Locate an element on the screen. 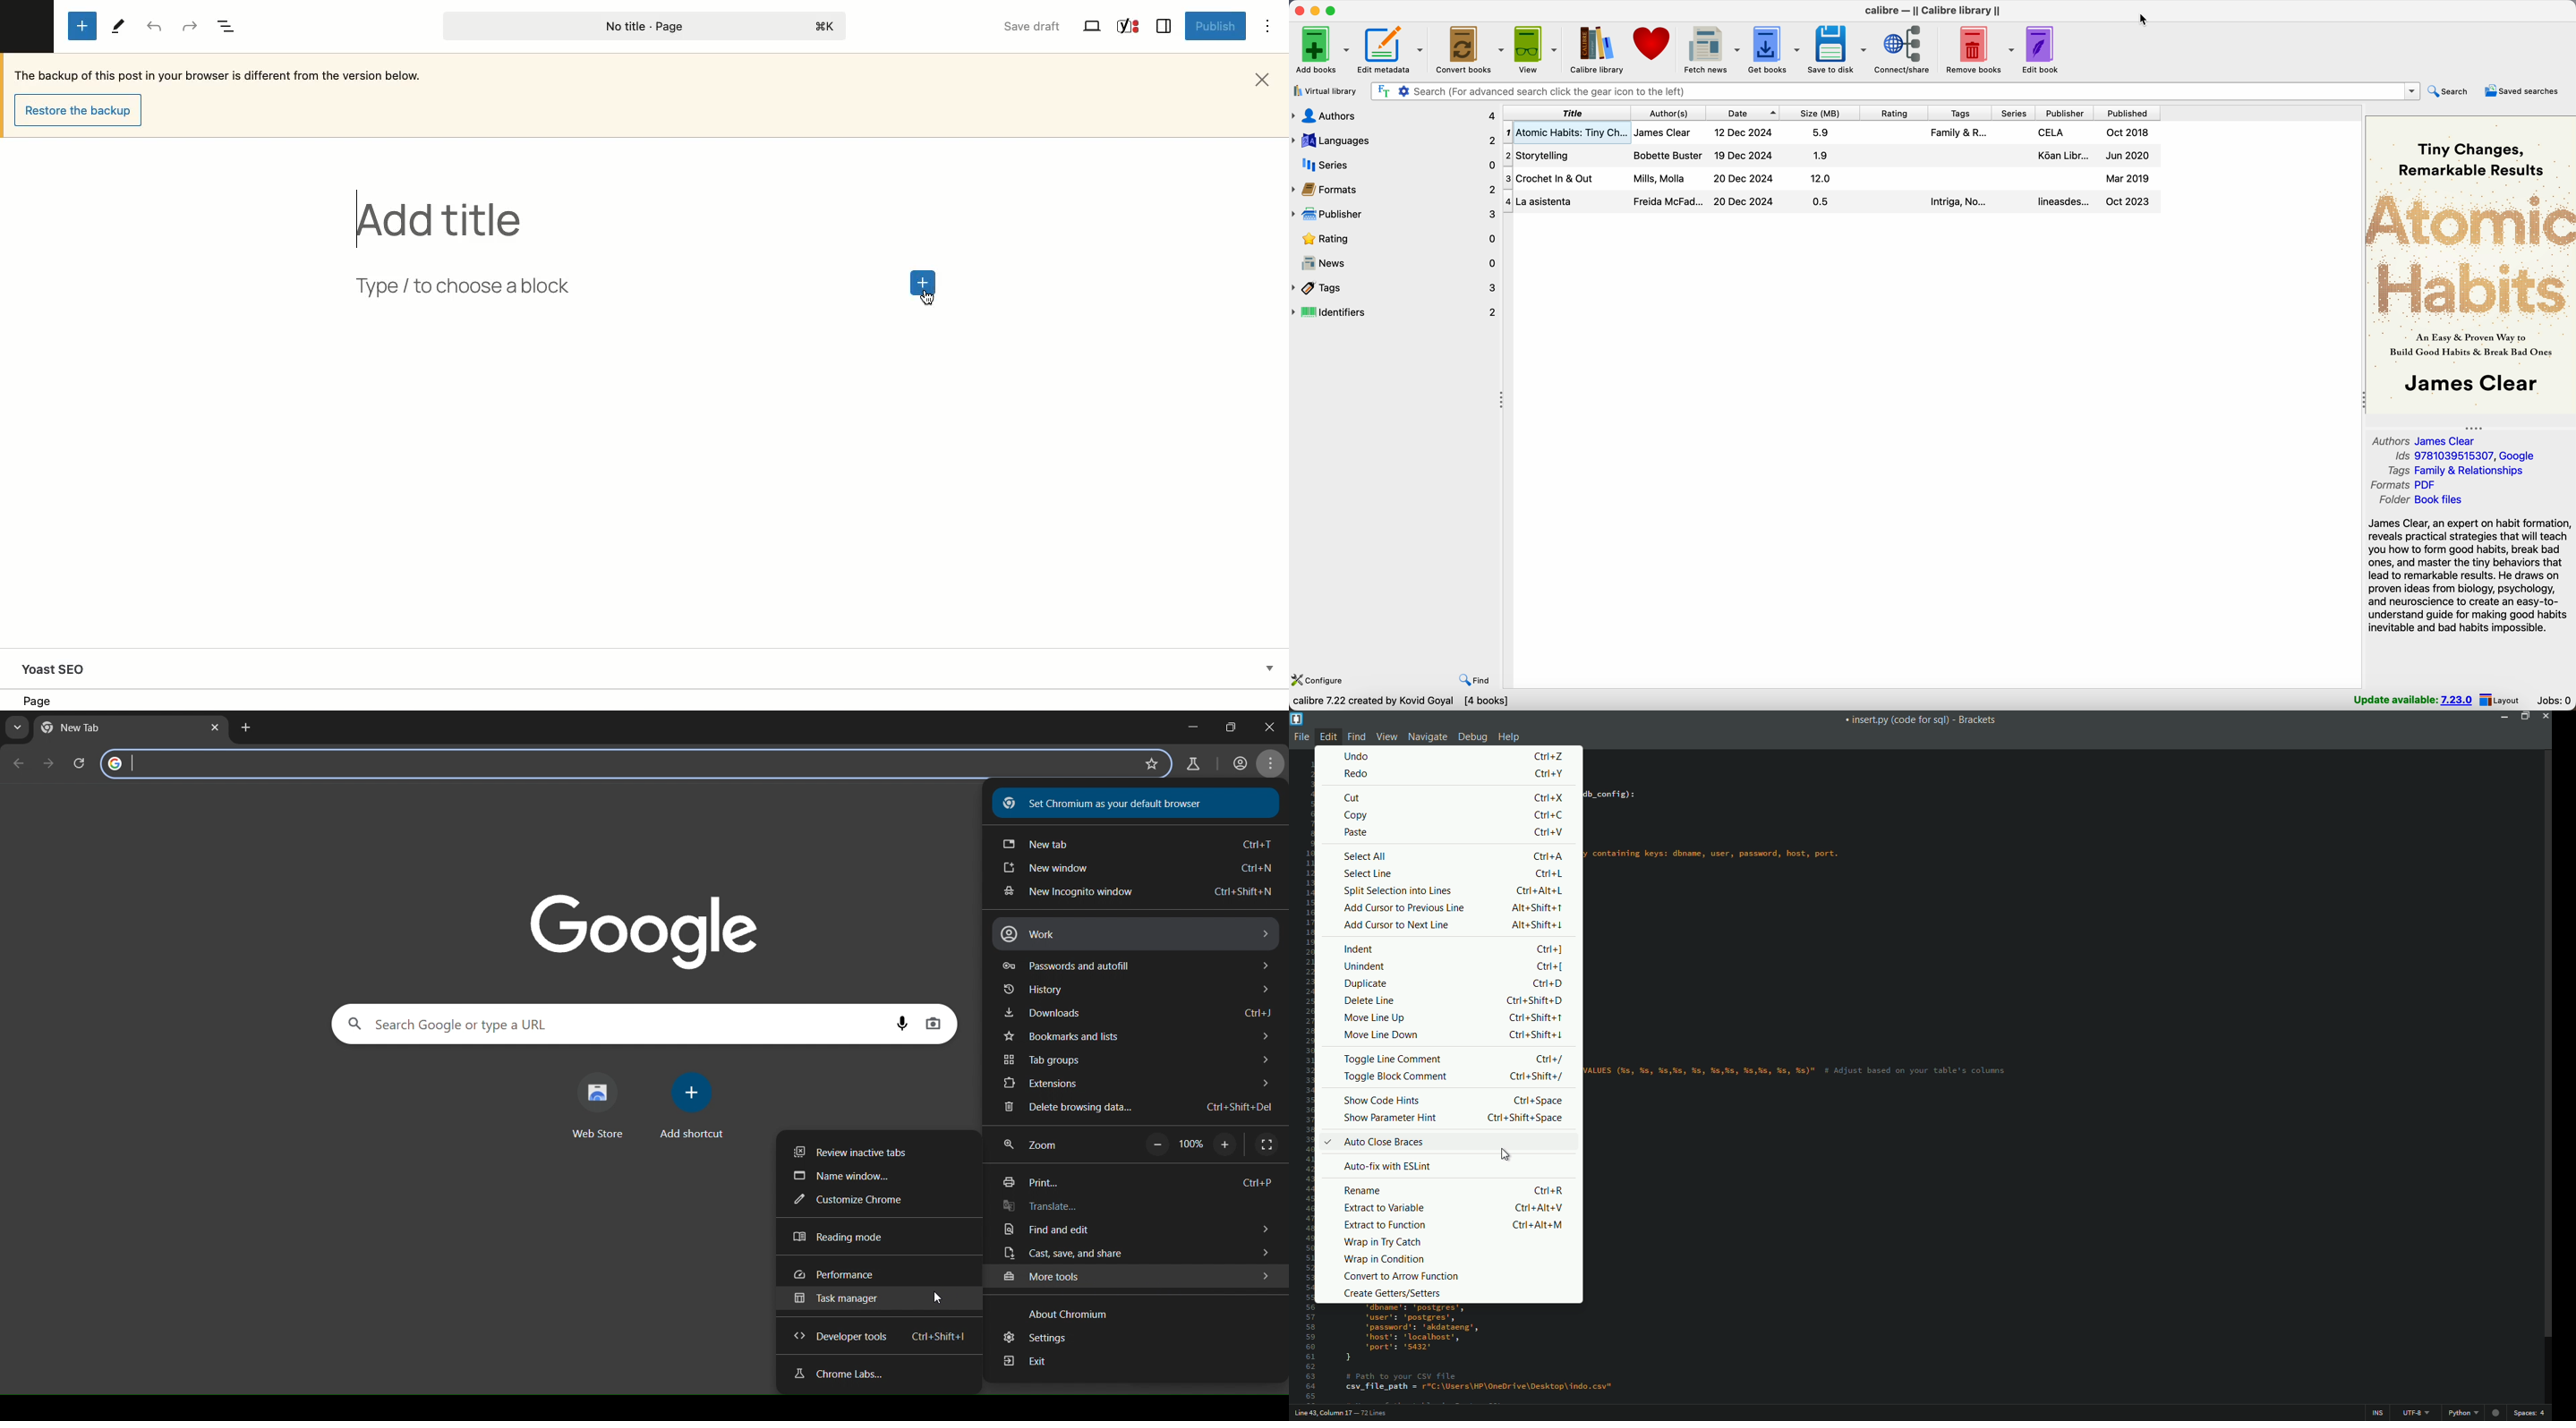 The height and width of the screenshot is (1428, 2576). edit menu is located at coordinates (1327, 736).